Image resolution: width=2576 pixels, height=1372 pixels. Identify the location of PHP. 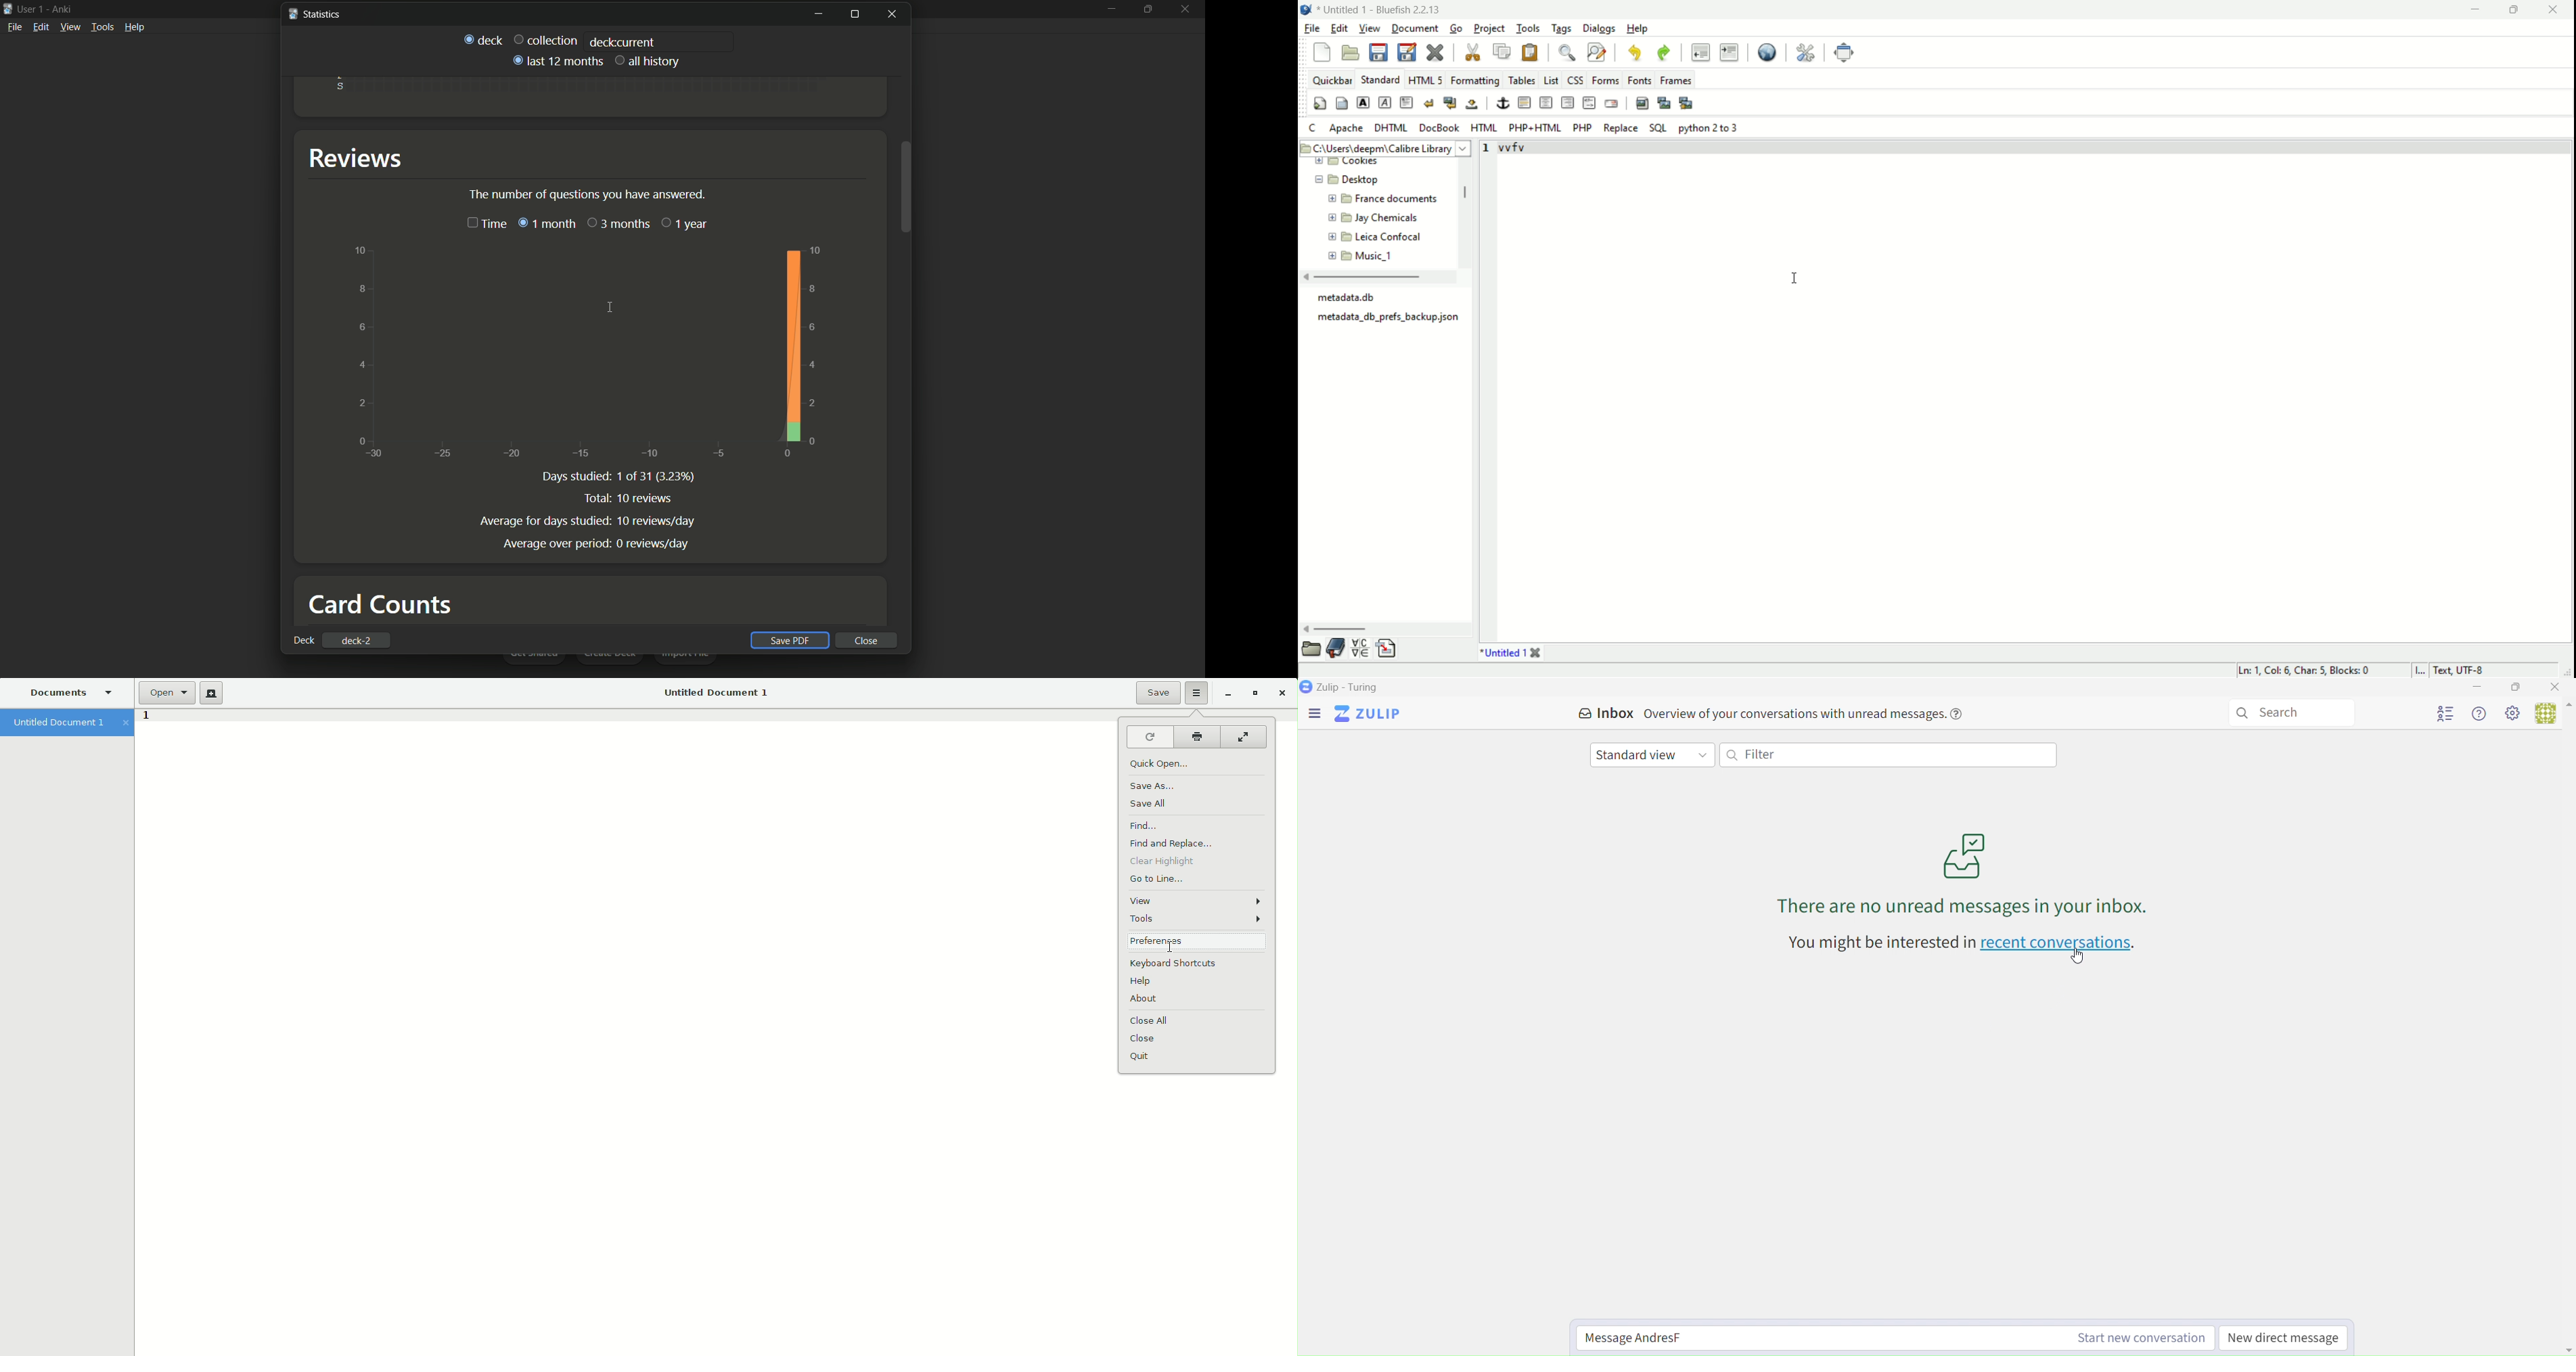
(1582, 127).